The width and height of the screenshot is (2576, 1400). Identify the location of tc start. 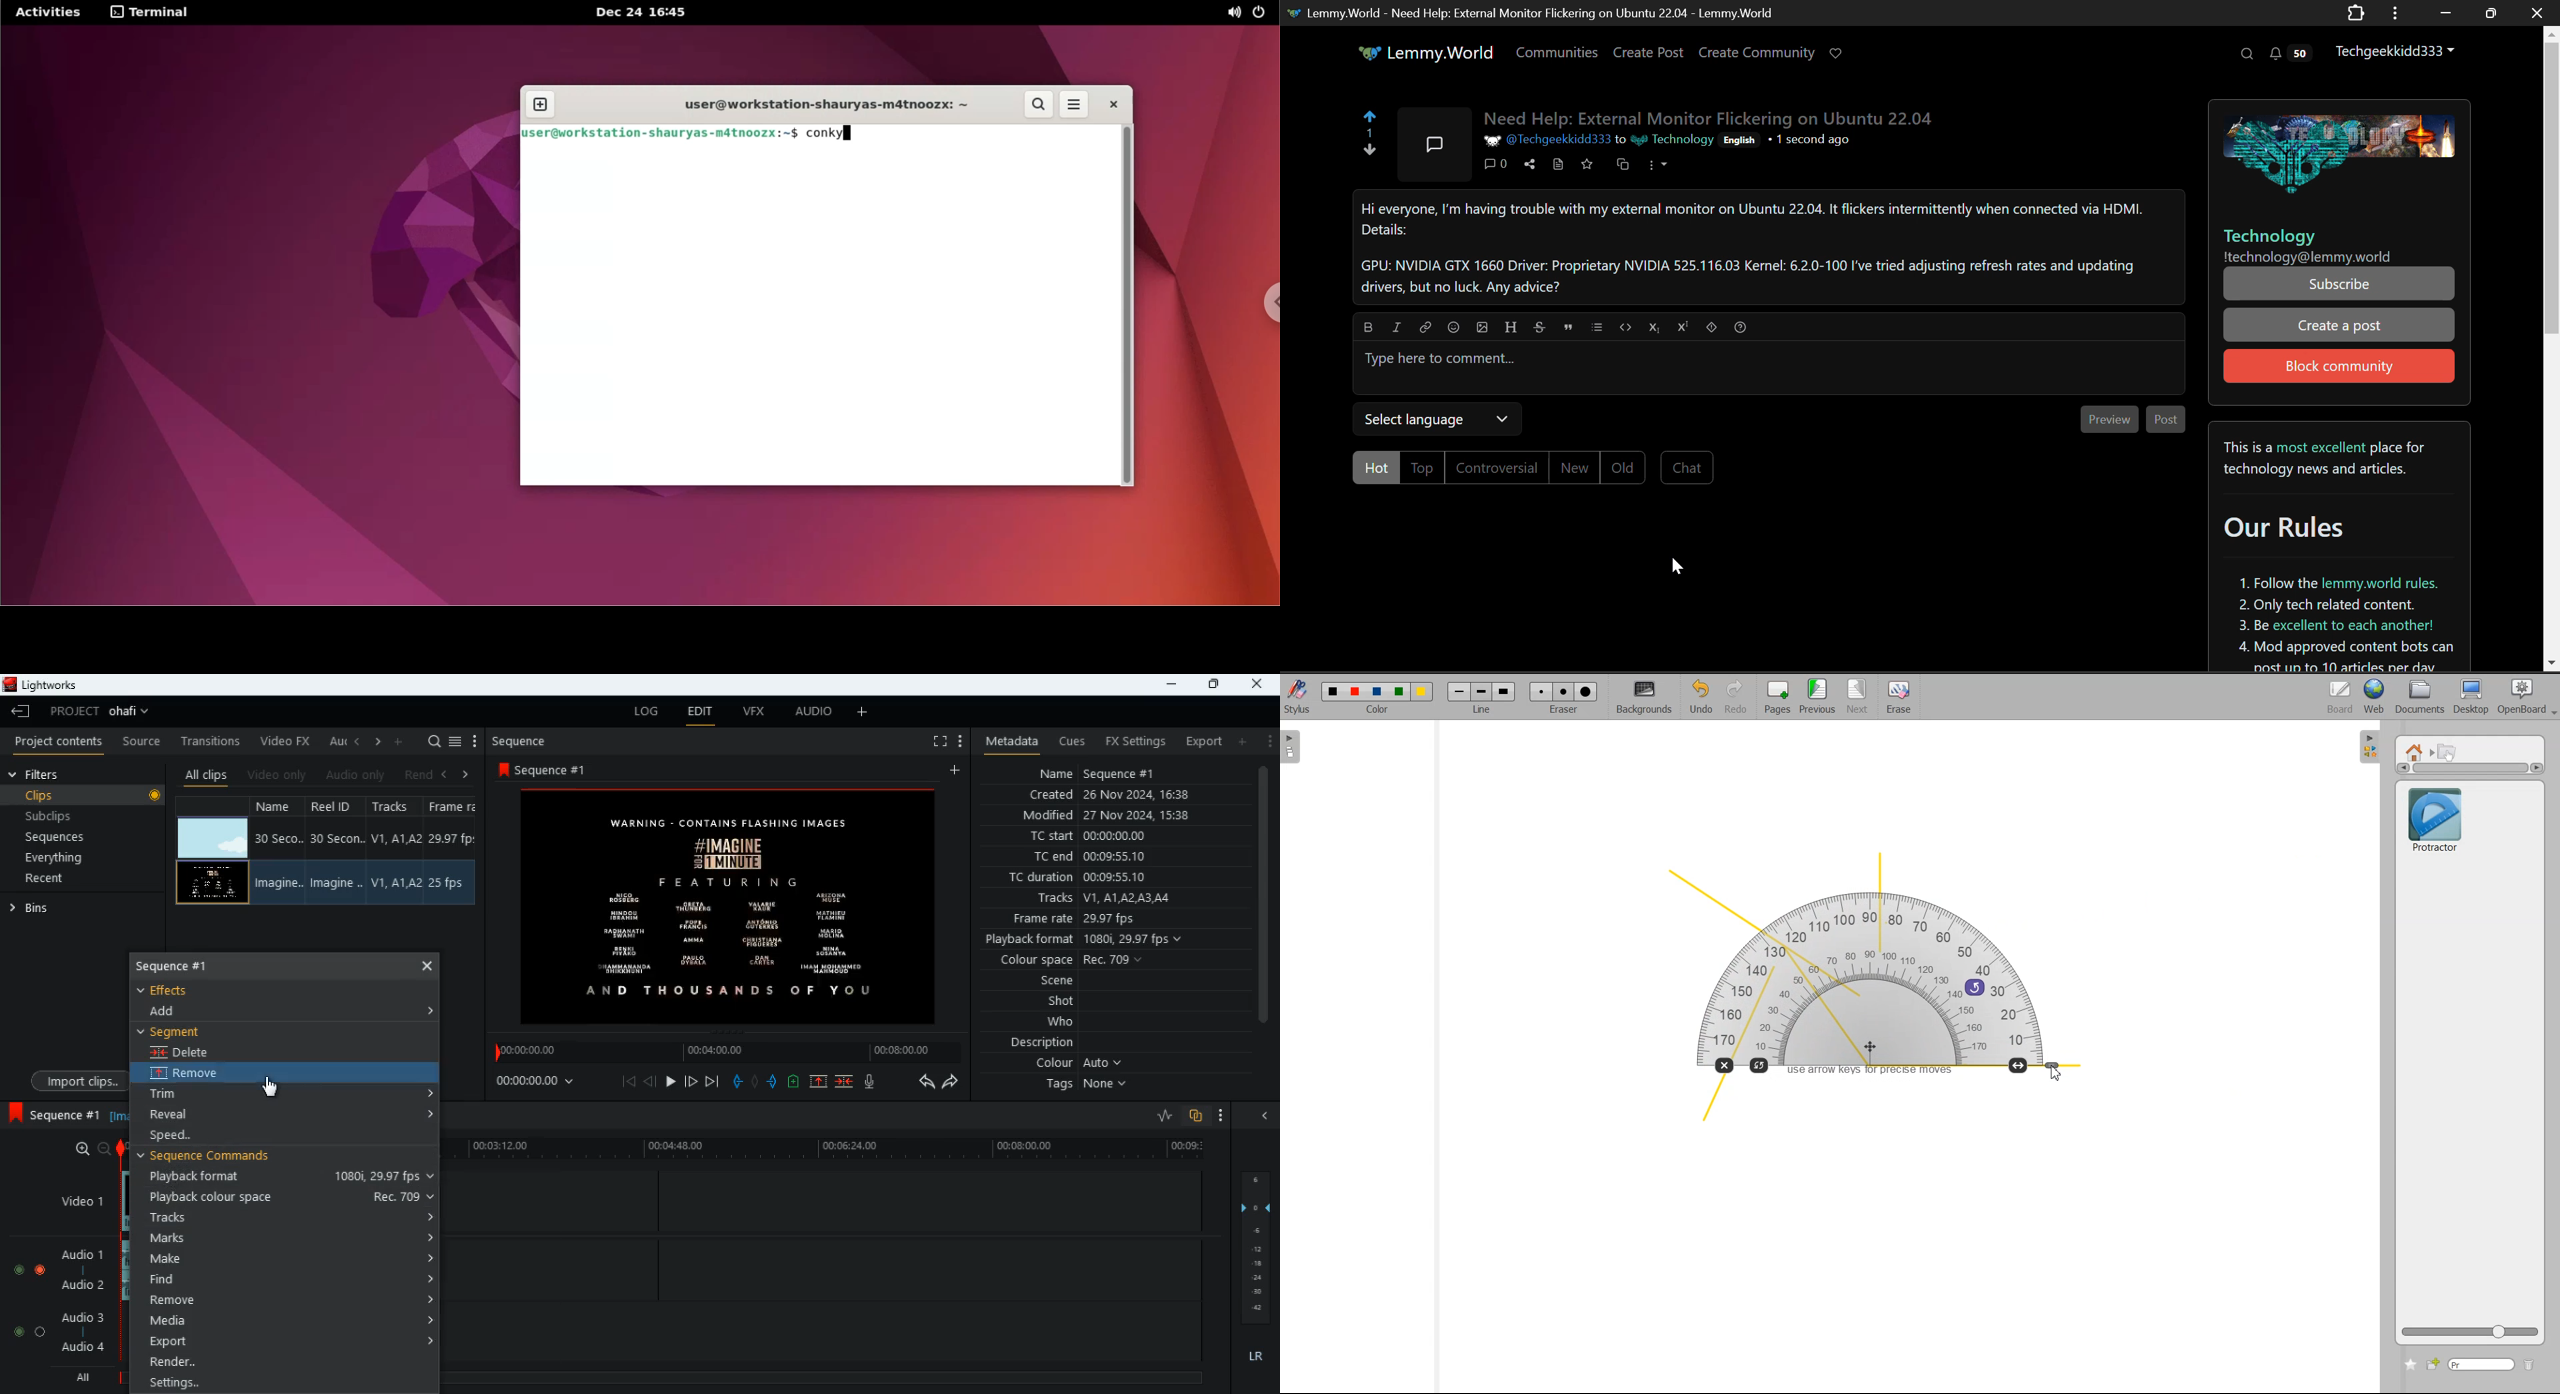
(1091, 836).